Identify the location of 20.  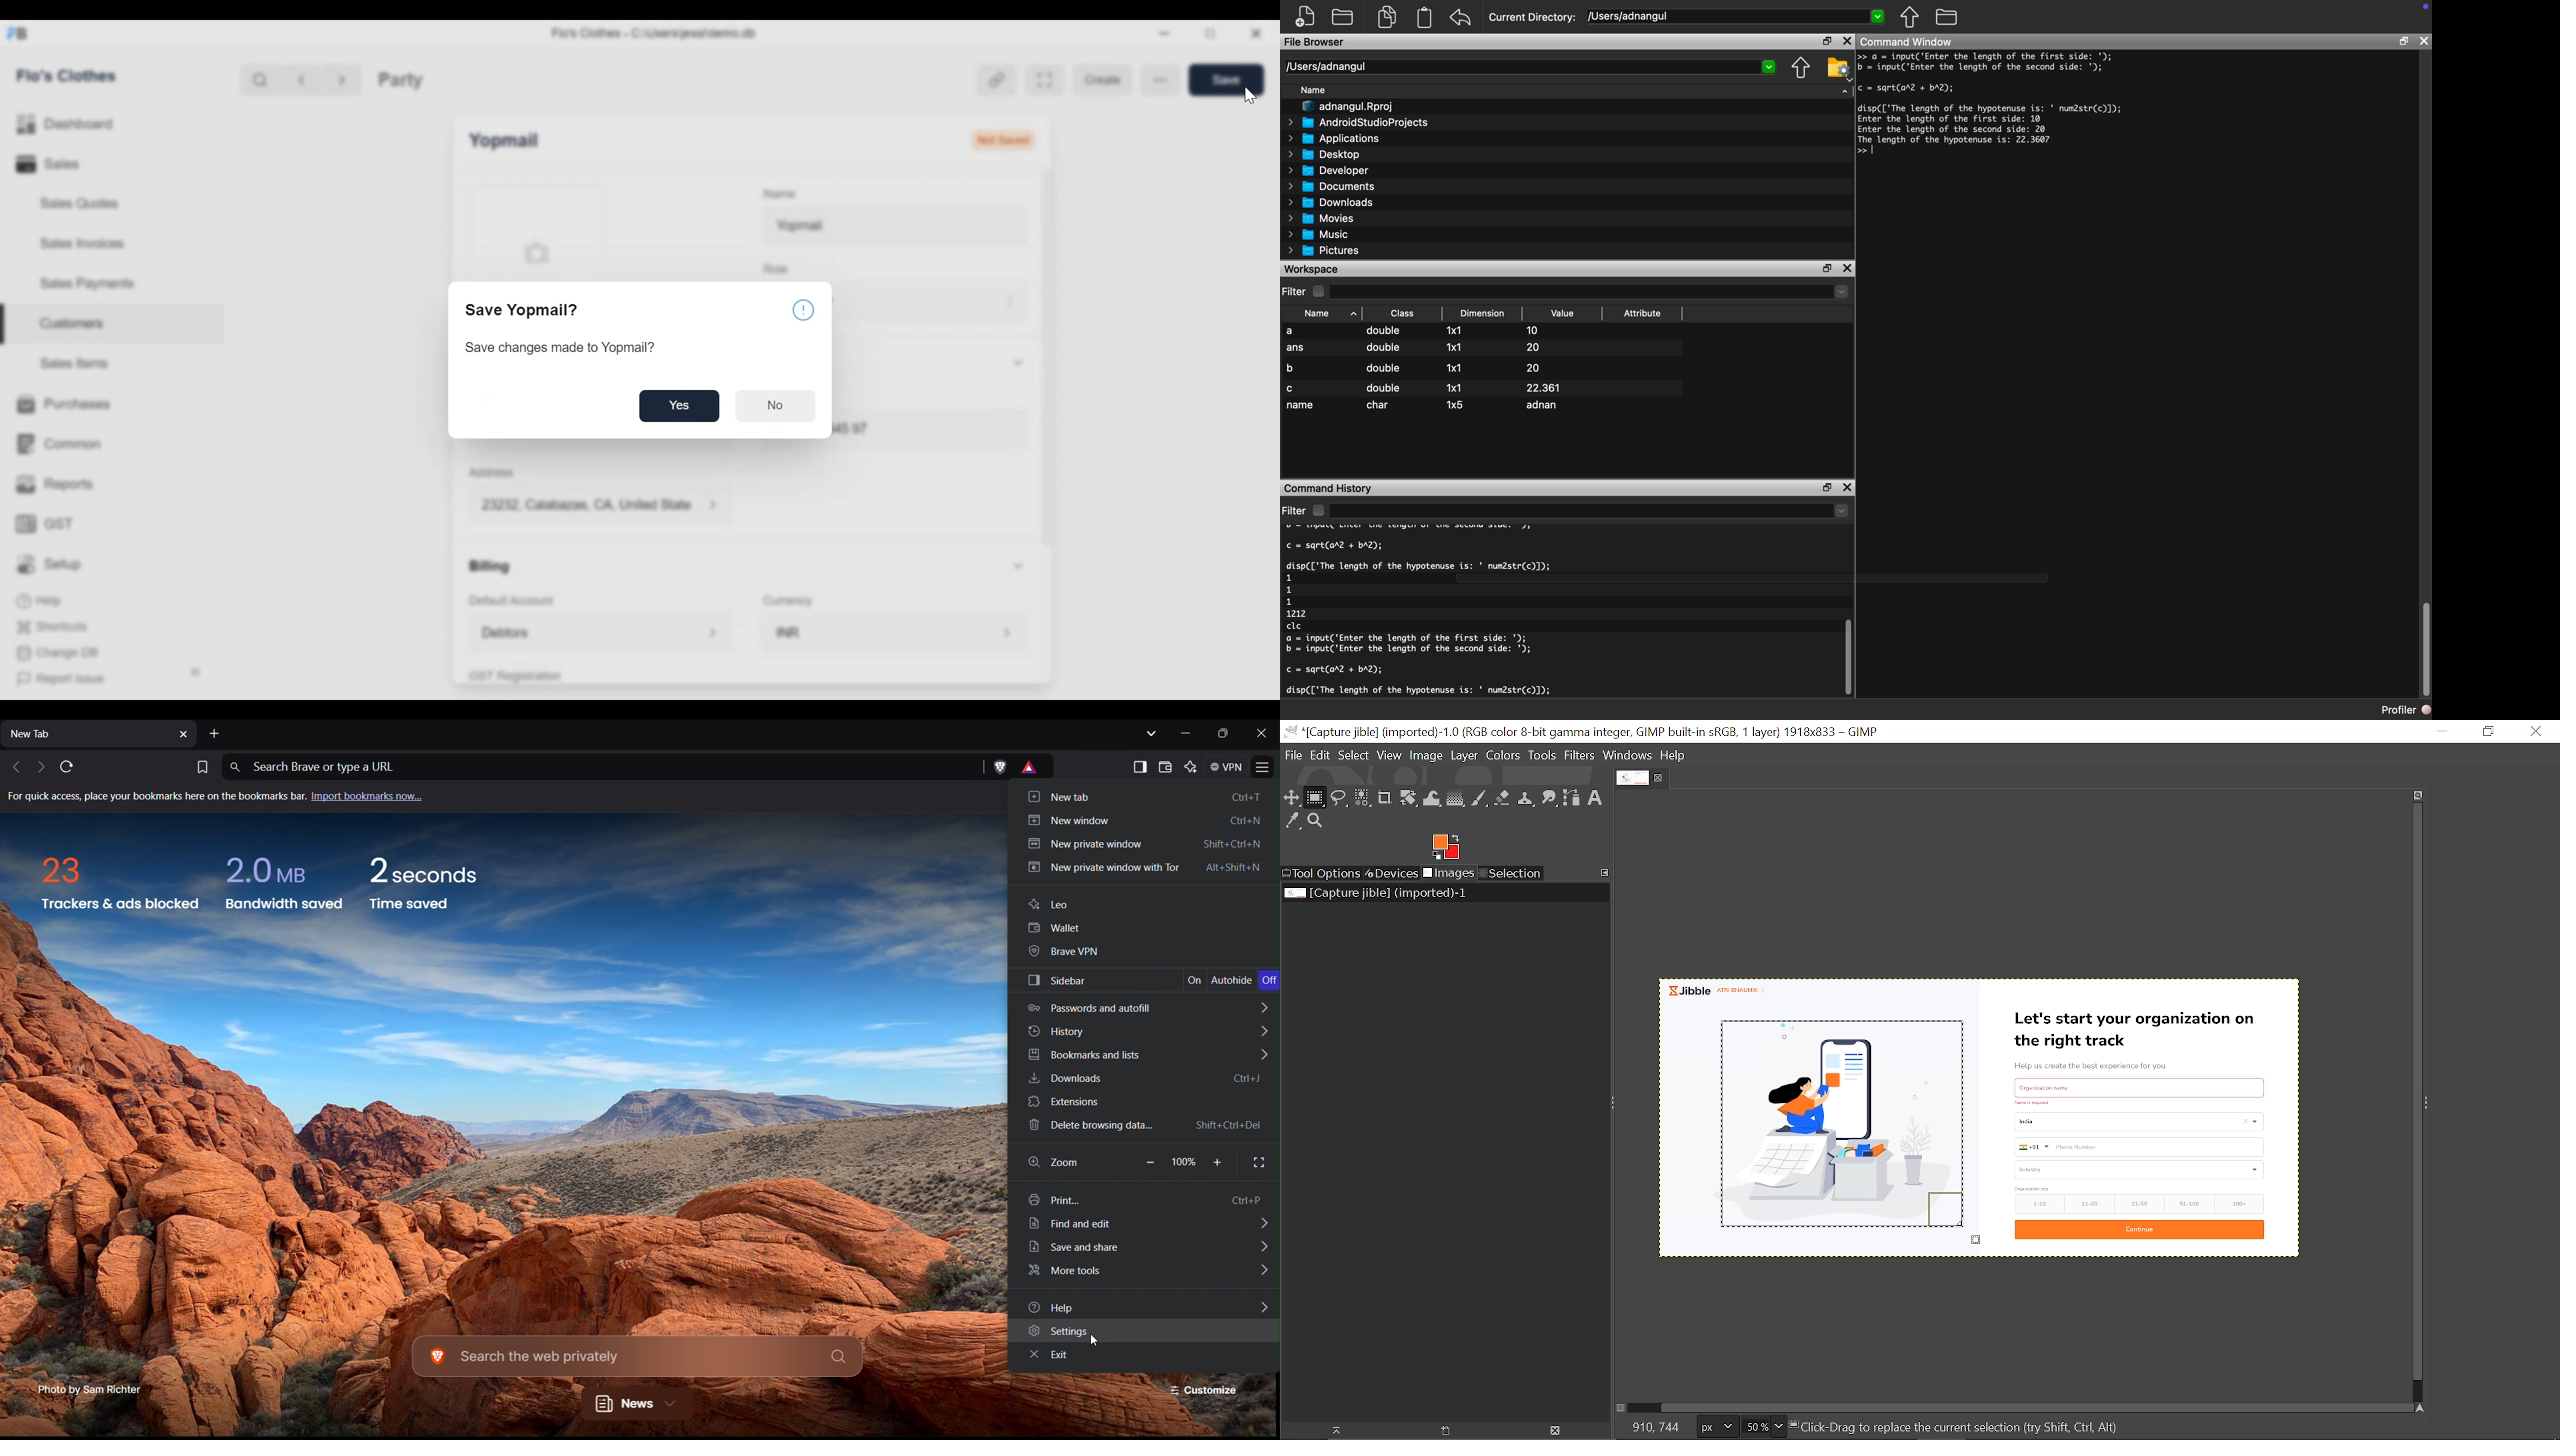
(1530, 368).